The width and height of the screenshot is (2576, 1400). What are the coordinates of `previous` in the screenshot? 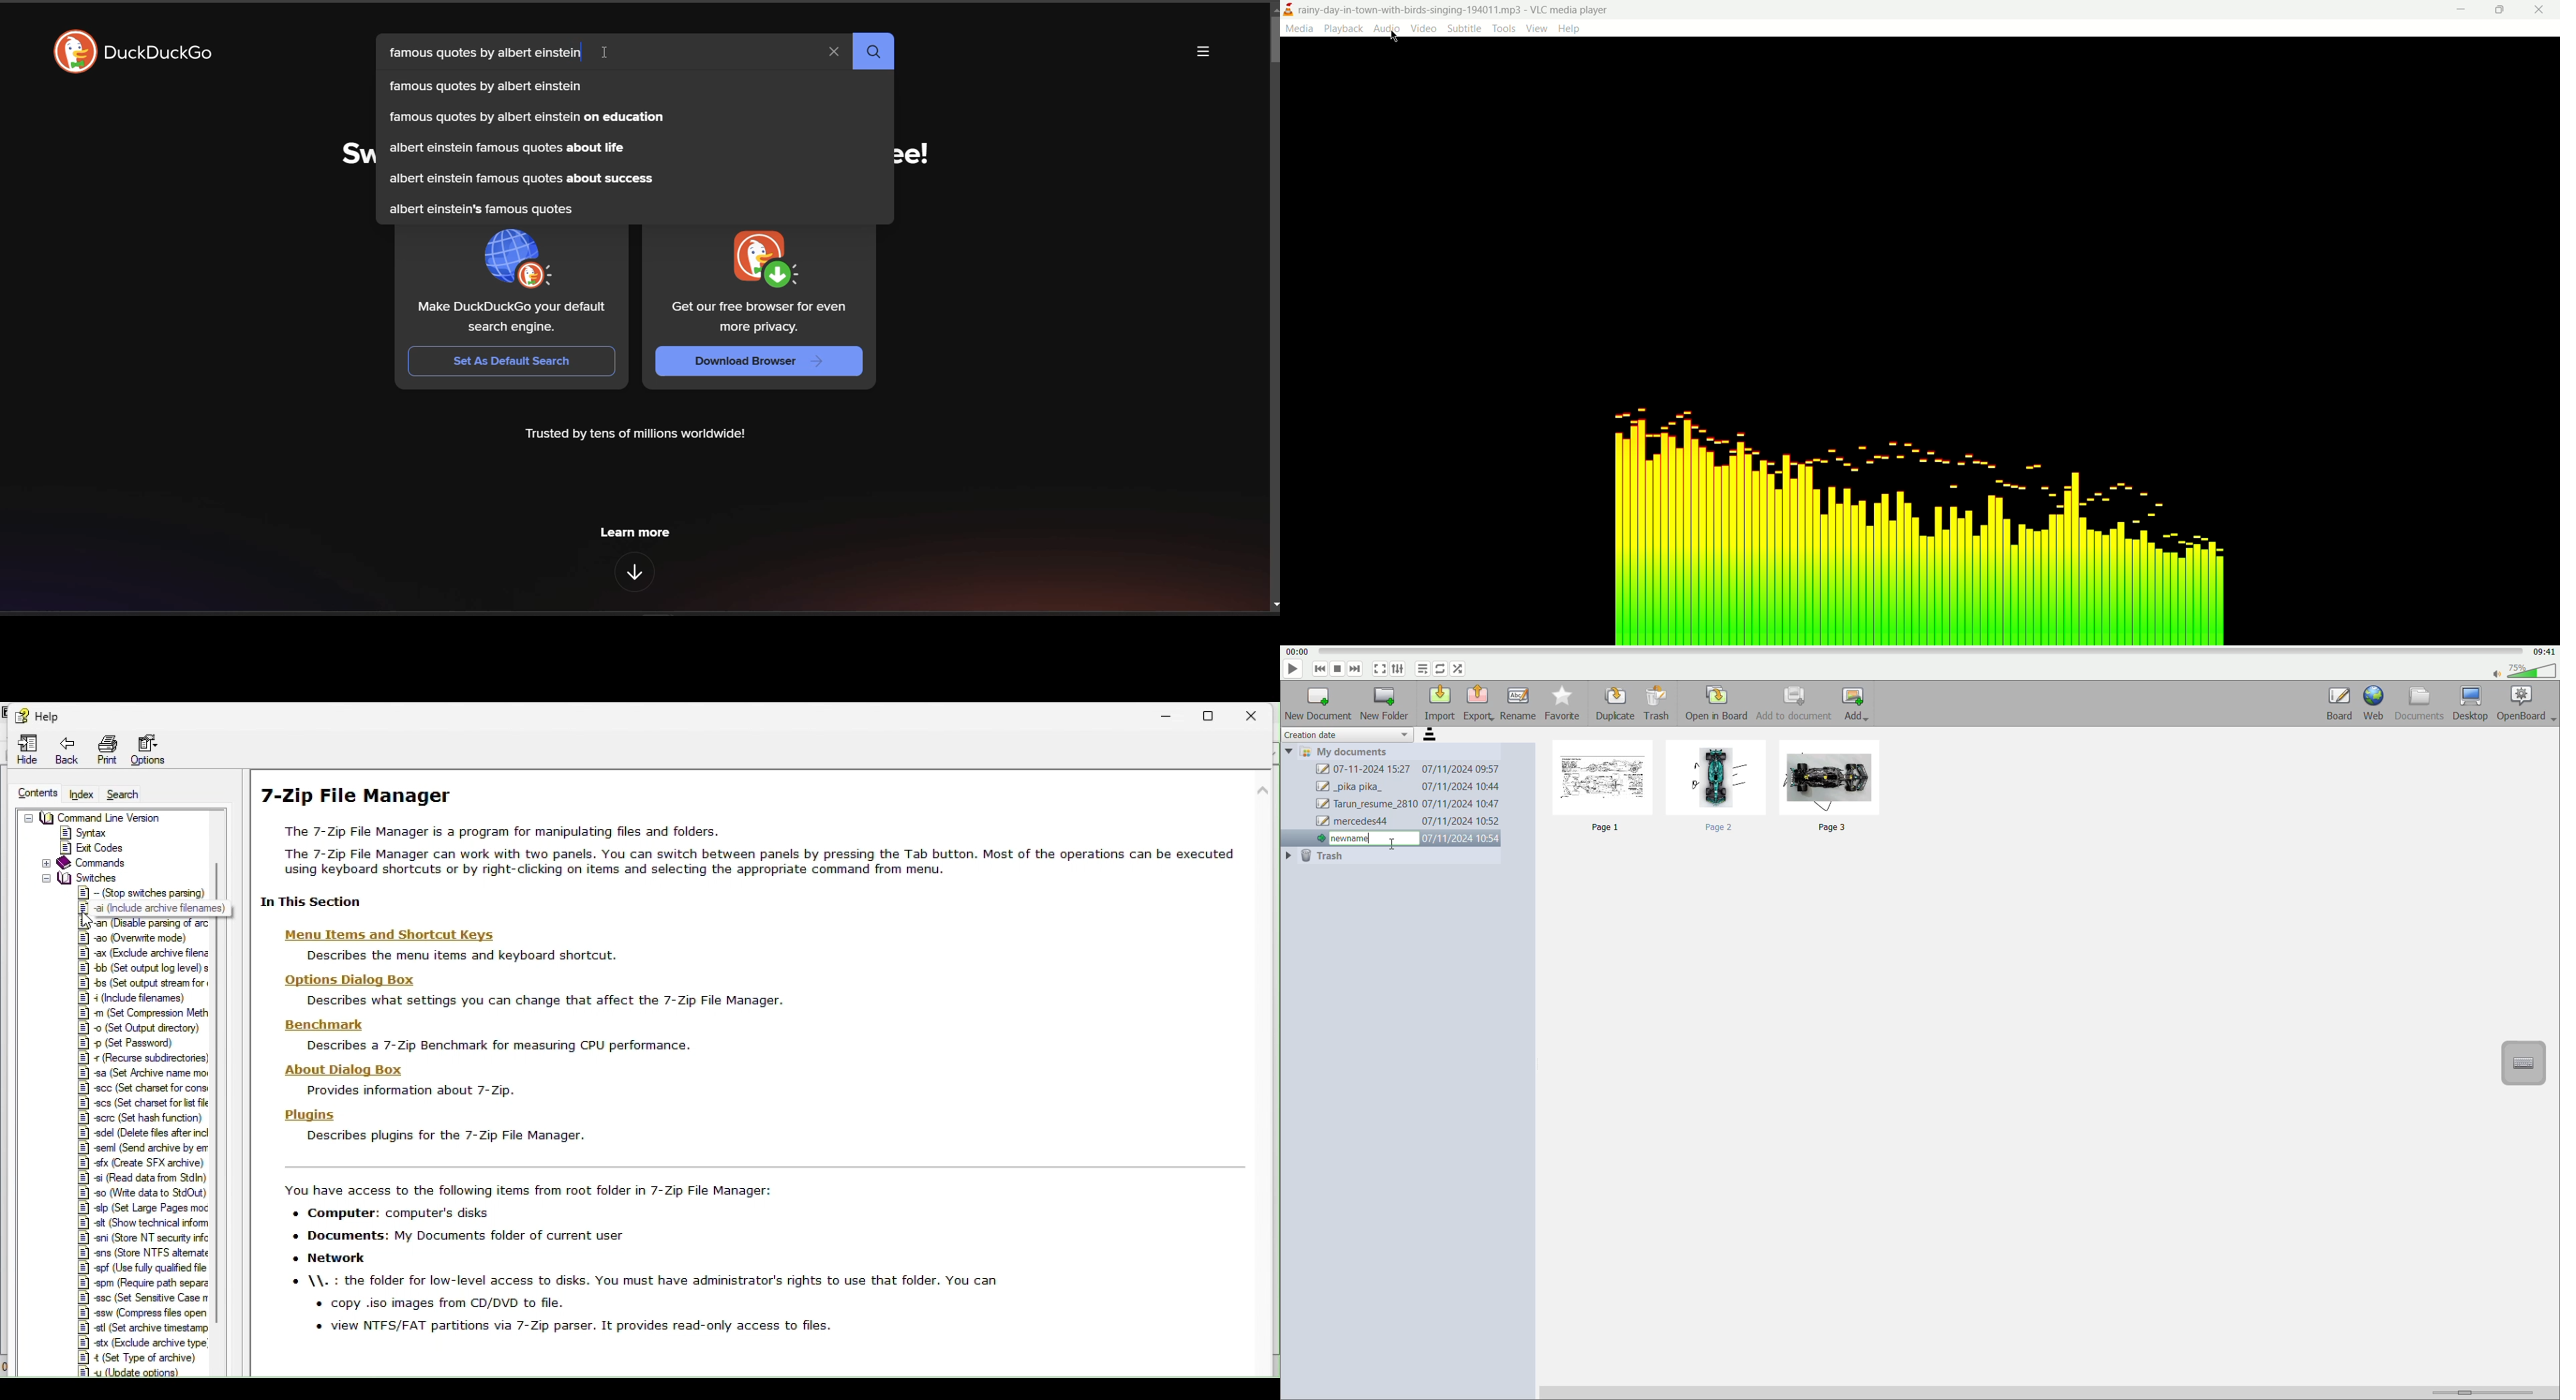 It's located at (1319, 669).